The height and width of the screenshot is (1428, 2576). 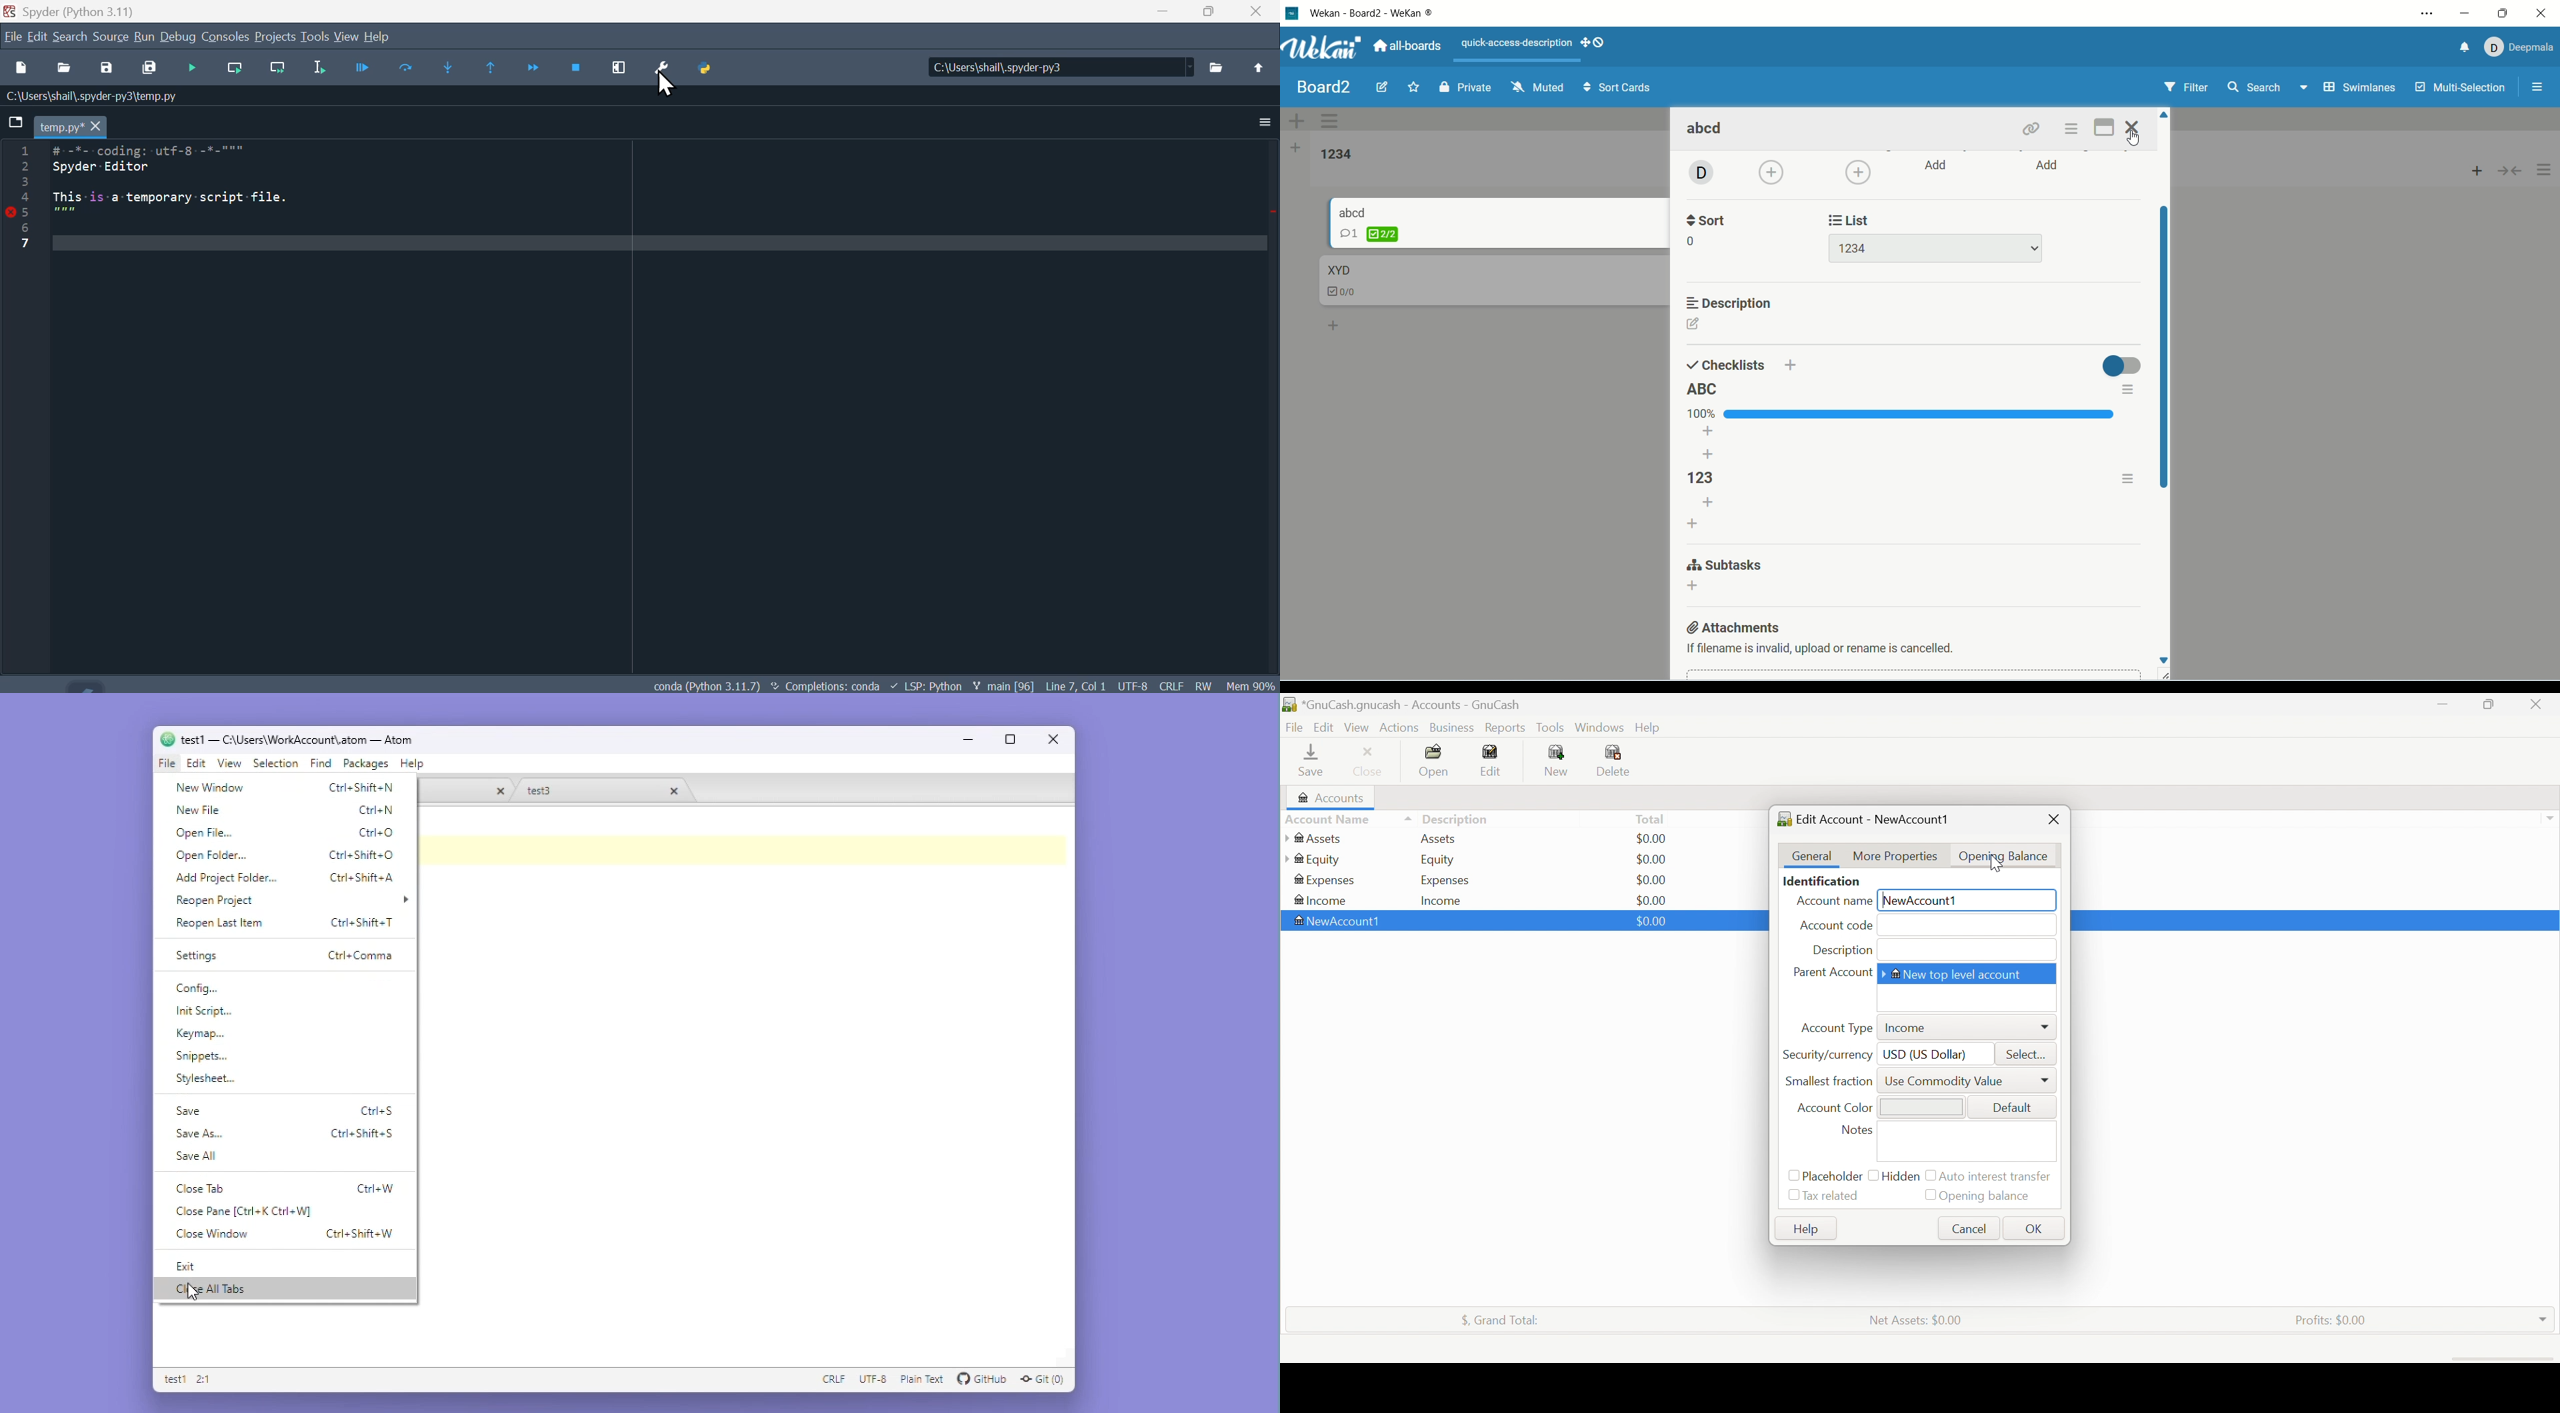 What do you see at coordinates (1256, 65) in the screenshot?
I see `upload` at bounding box center [1256, 65].